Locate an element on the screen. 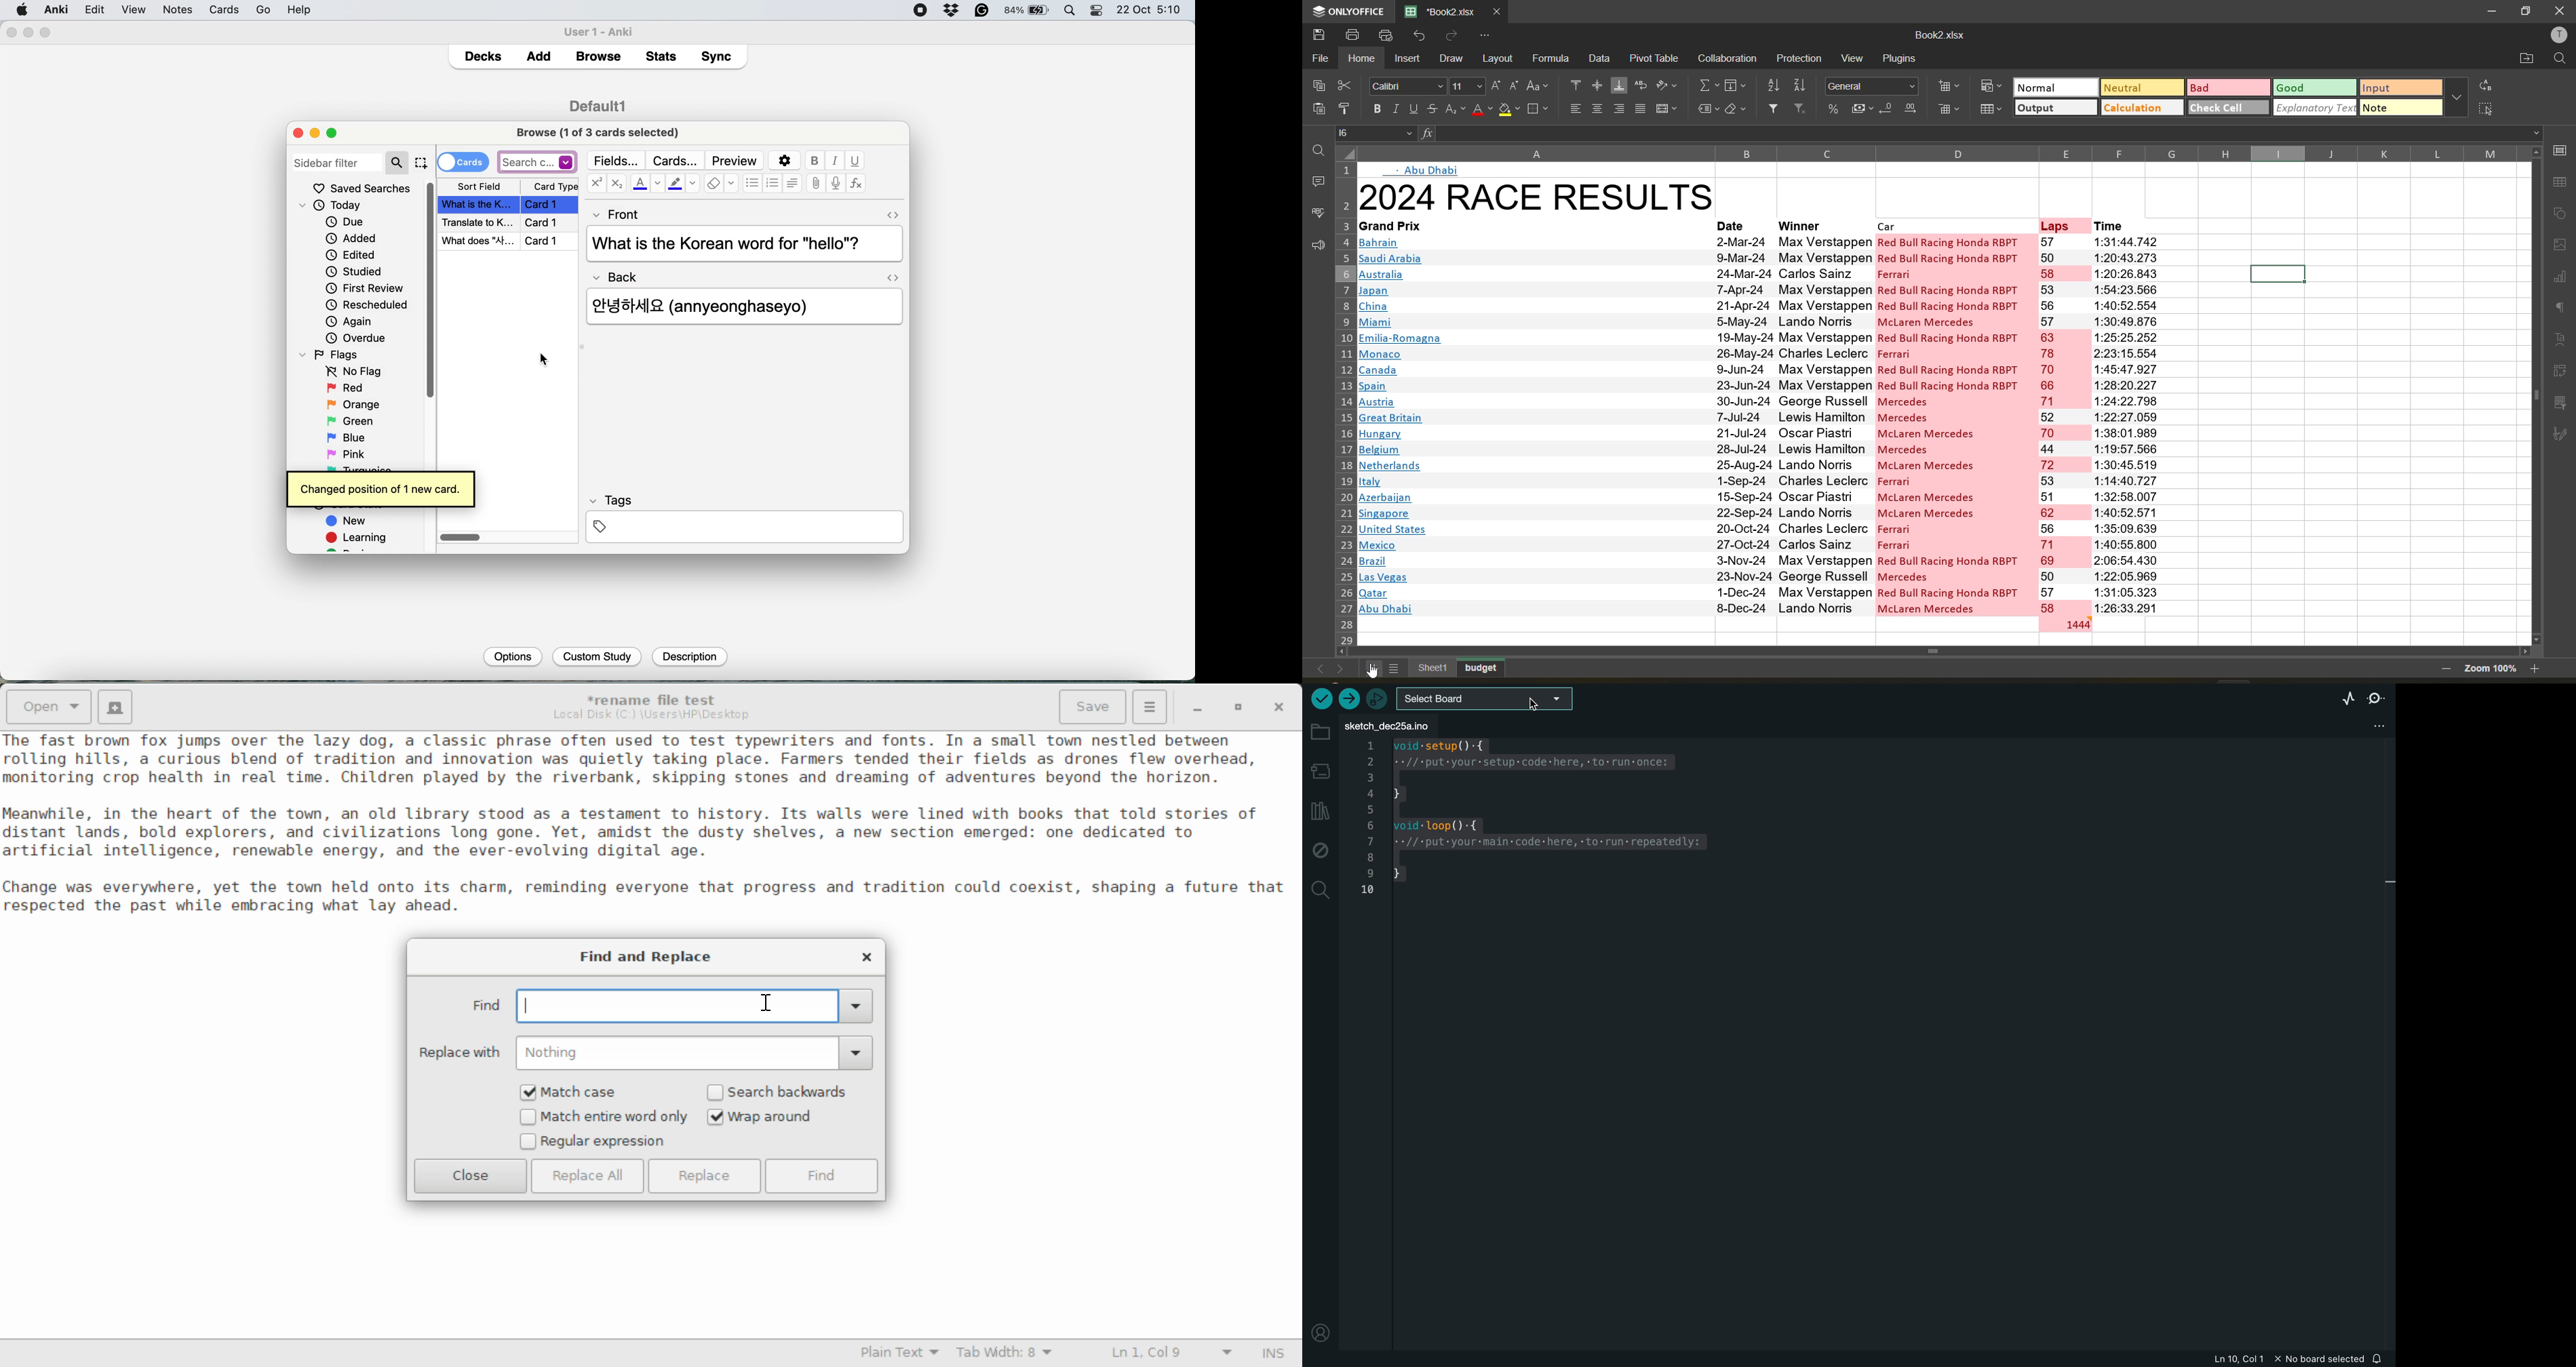 This screenshot has height=1372, width=2576. resheduled is located at coordinates (370, 305).